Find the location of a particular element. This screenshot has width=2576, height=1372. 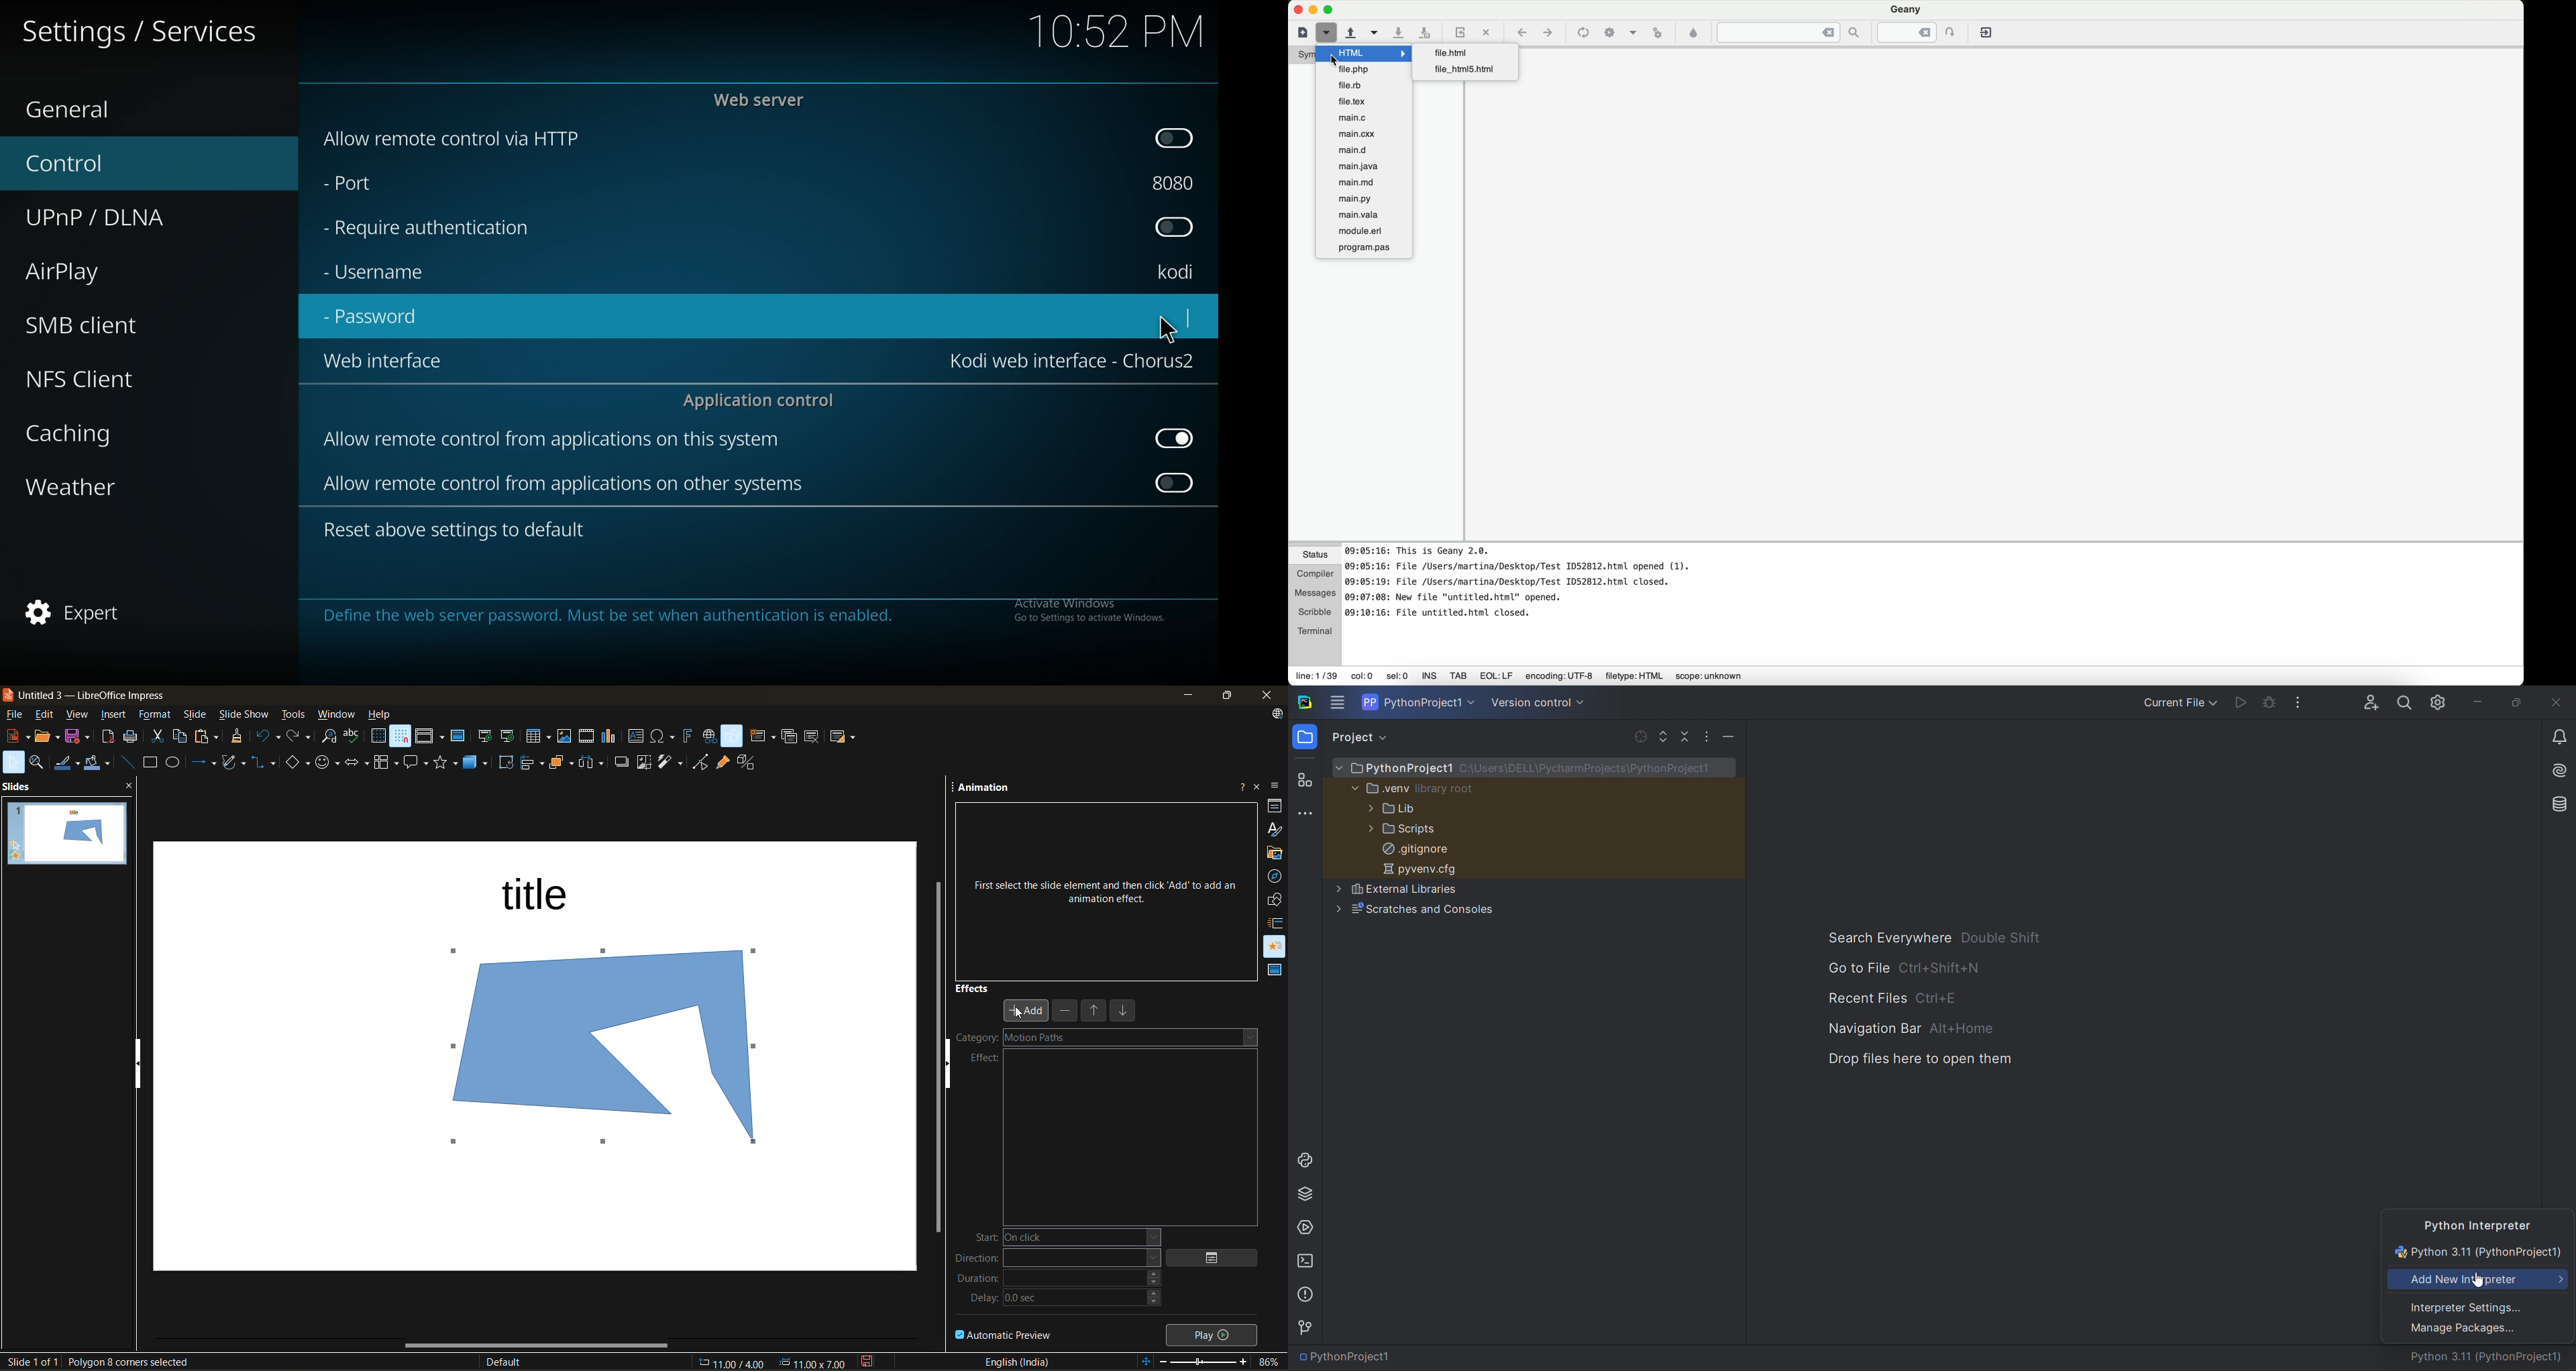

display views is located at coordinates (429, 738).